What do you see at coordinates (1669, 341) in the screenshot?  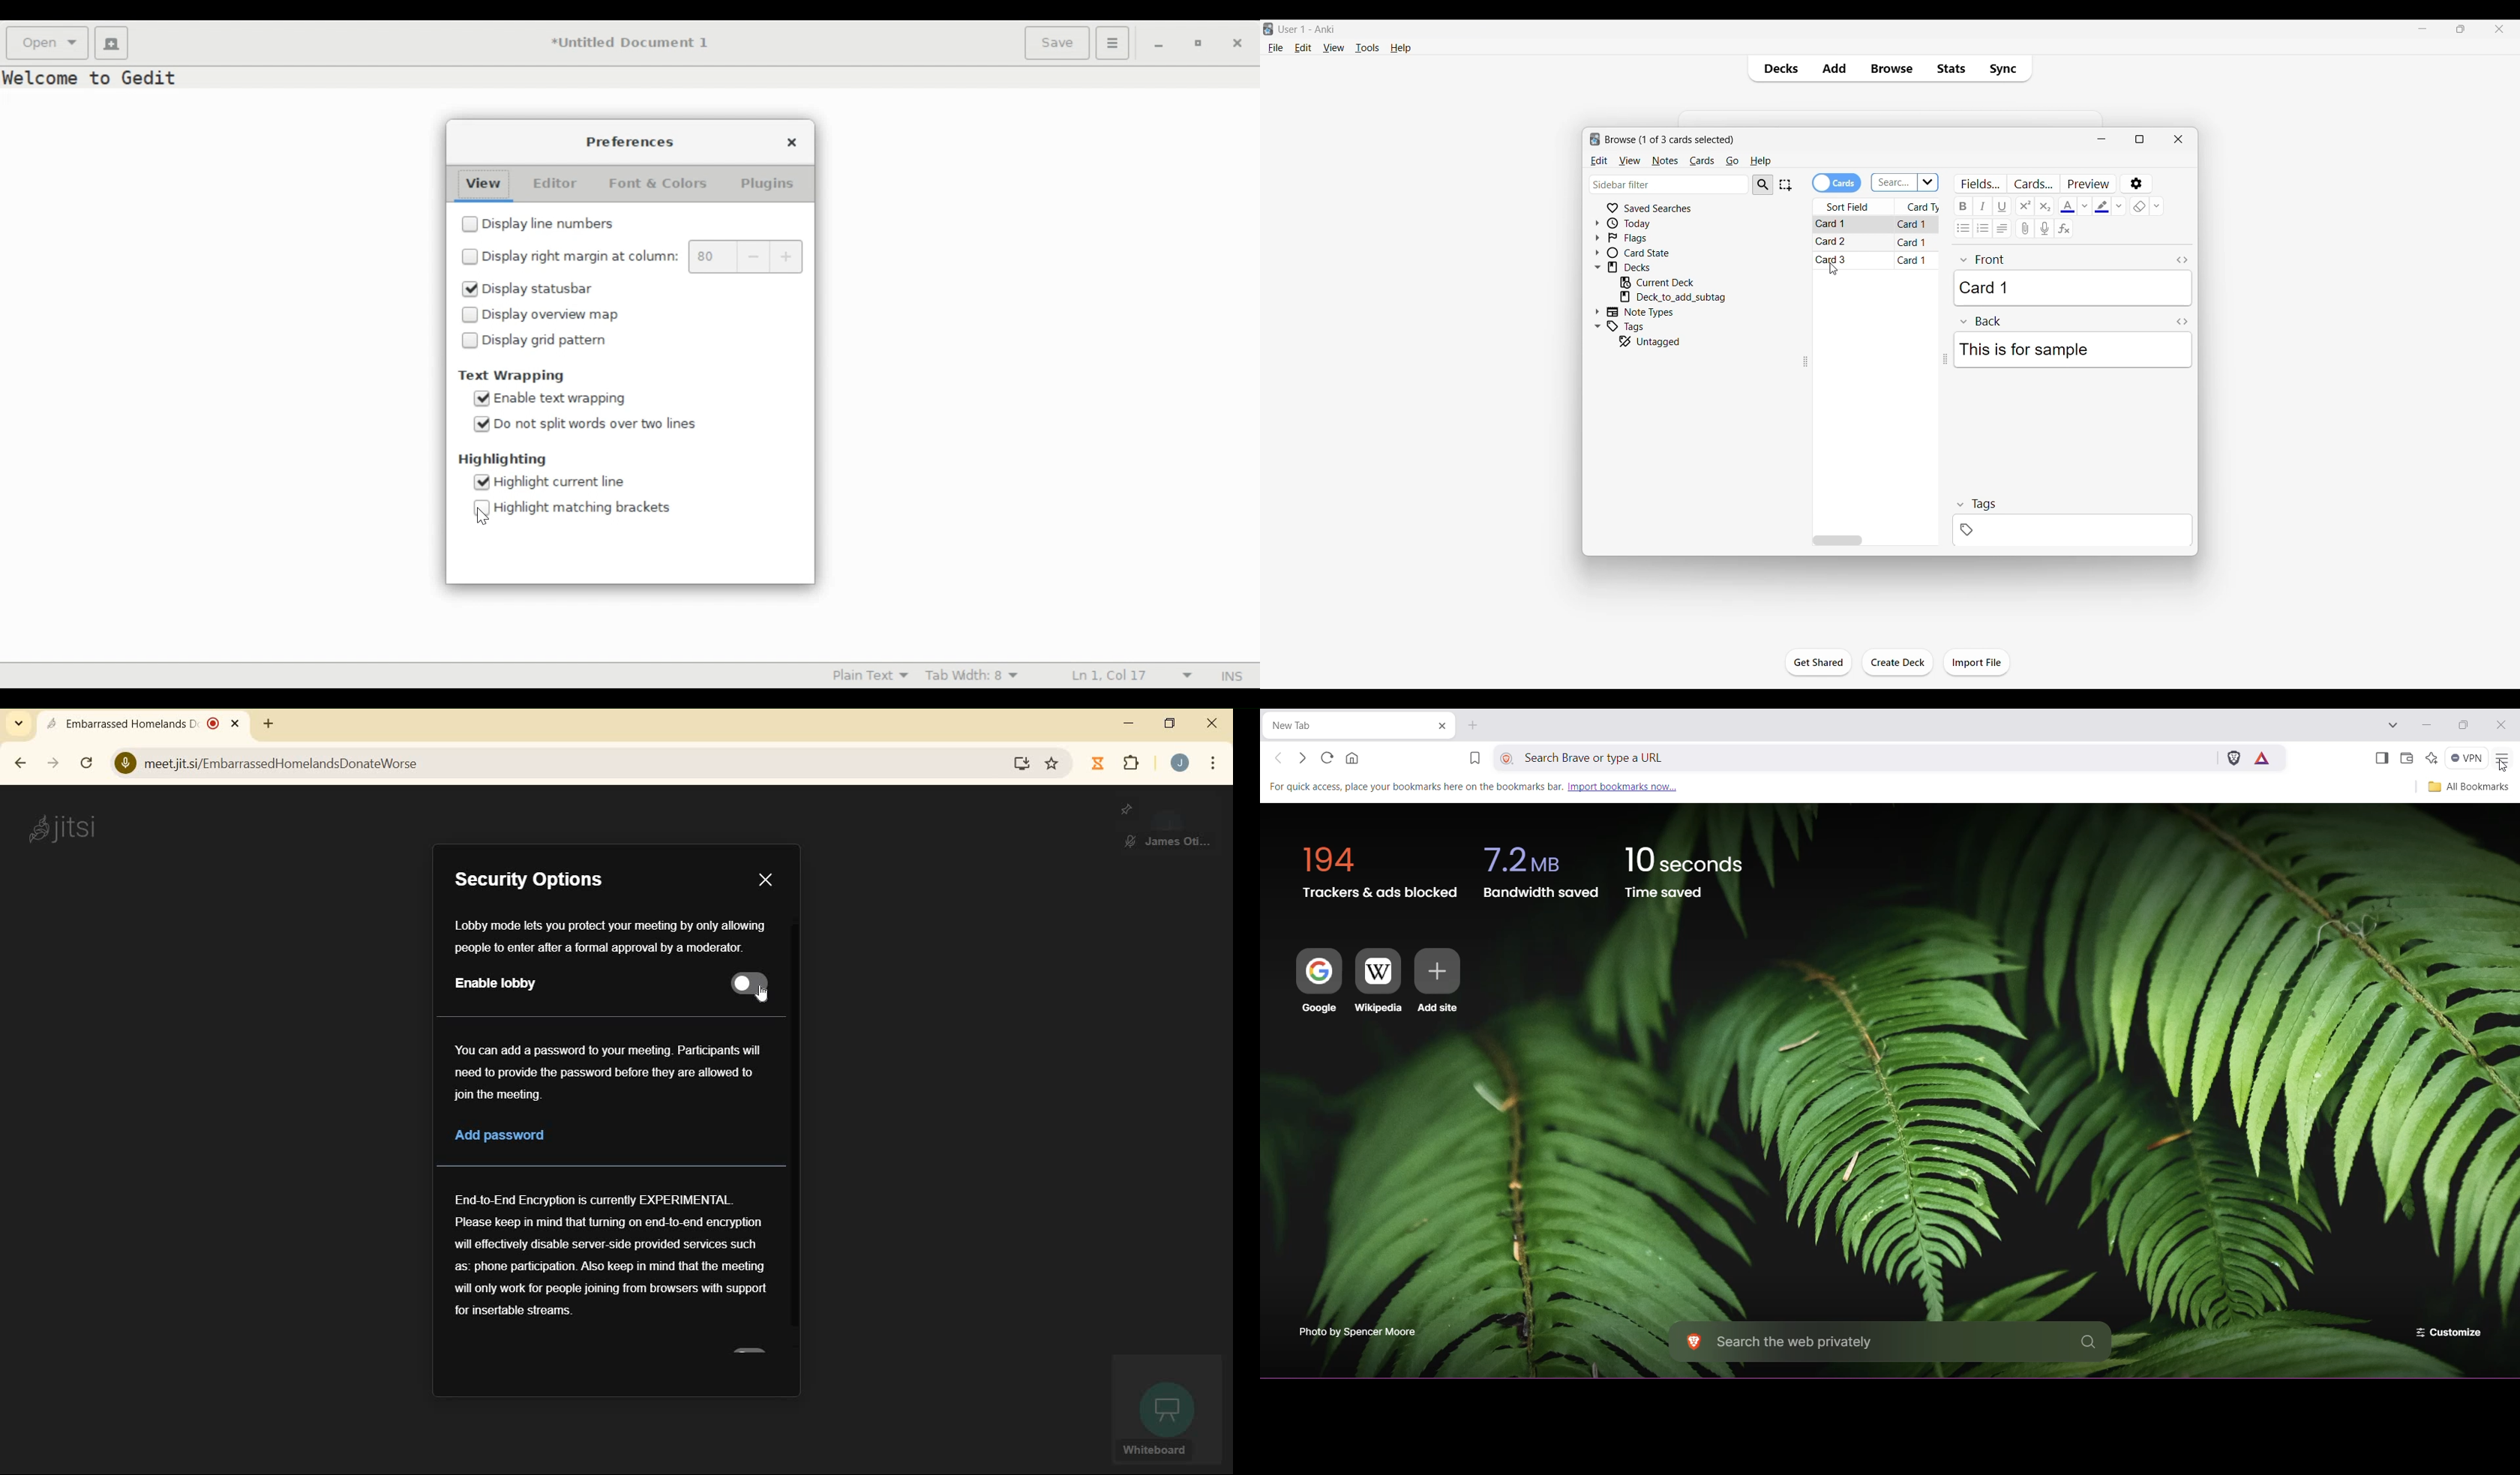 I see `Click to go to untagged` at bounding box center [1669, 341].